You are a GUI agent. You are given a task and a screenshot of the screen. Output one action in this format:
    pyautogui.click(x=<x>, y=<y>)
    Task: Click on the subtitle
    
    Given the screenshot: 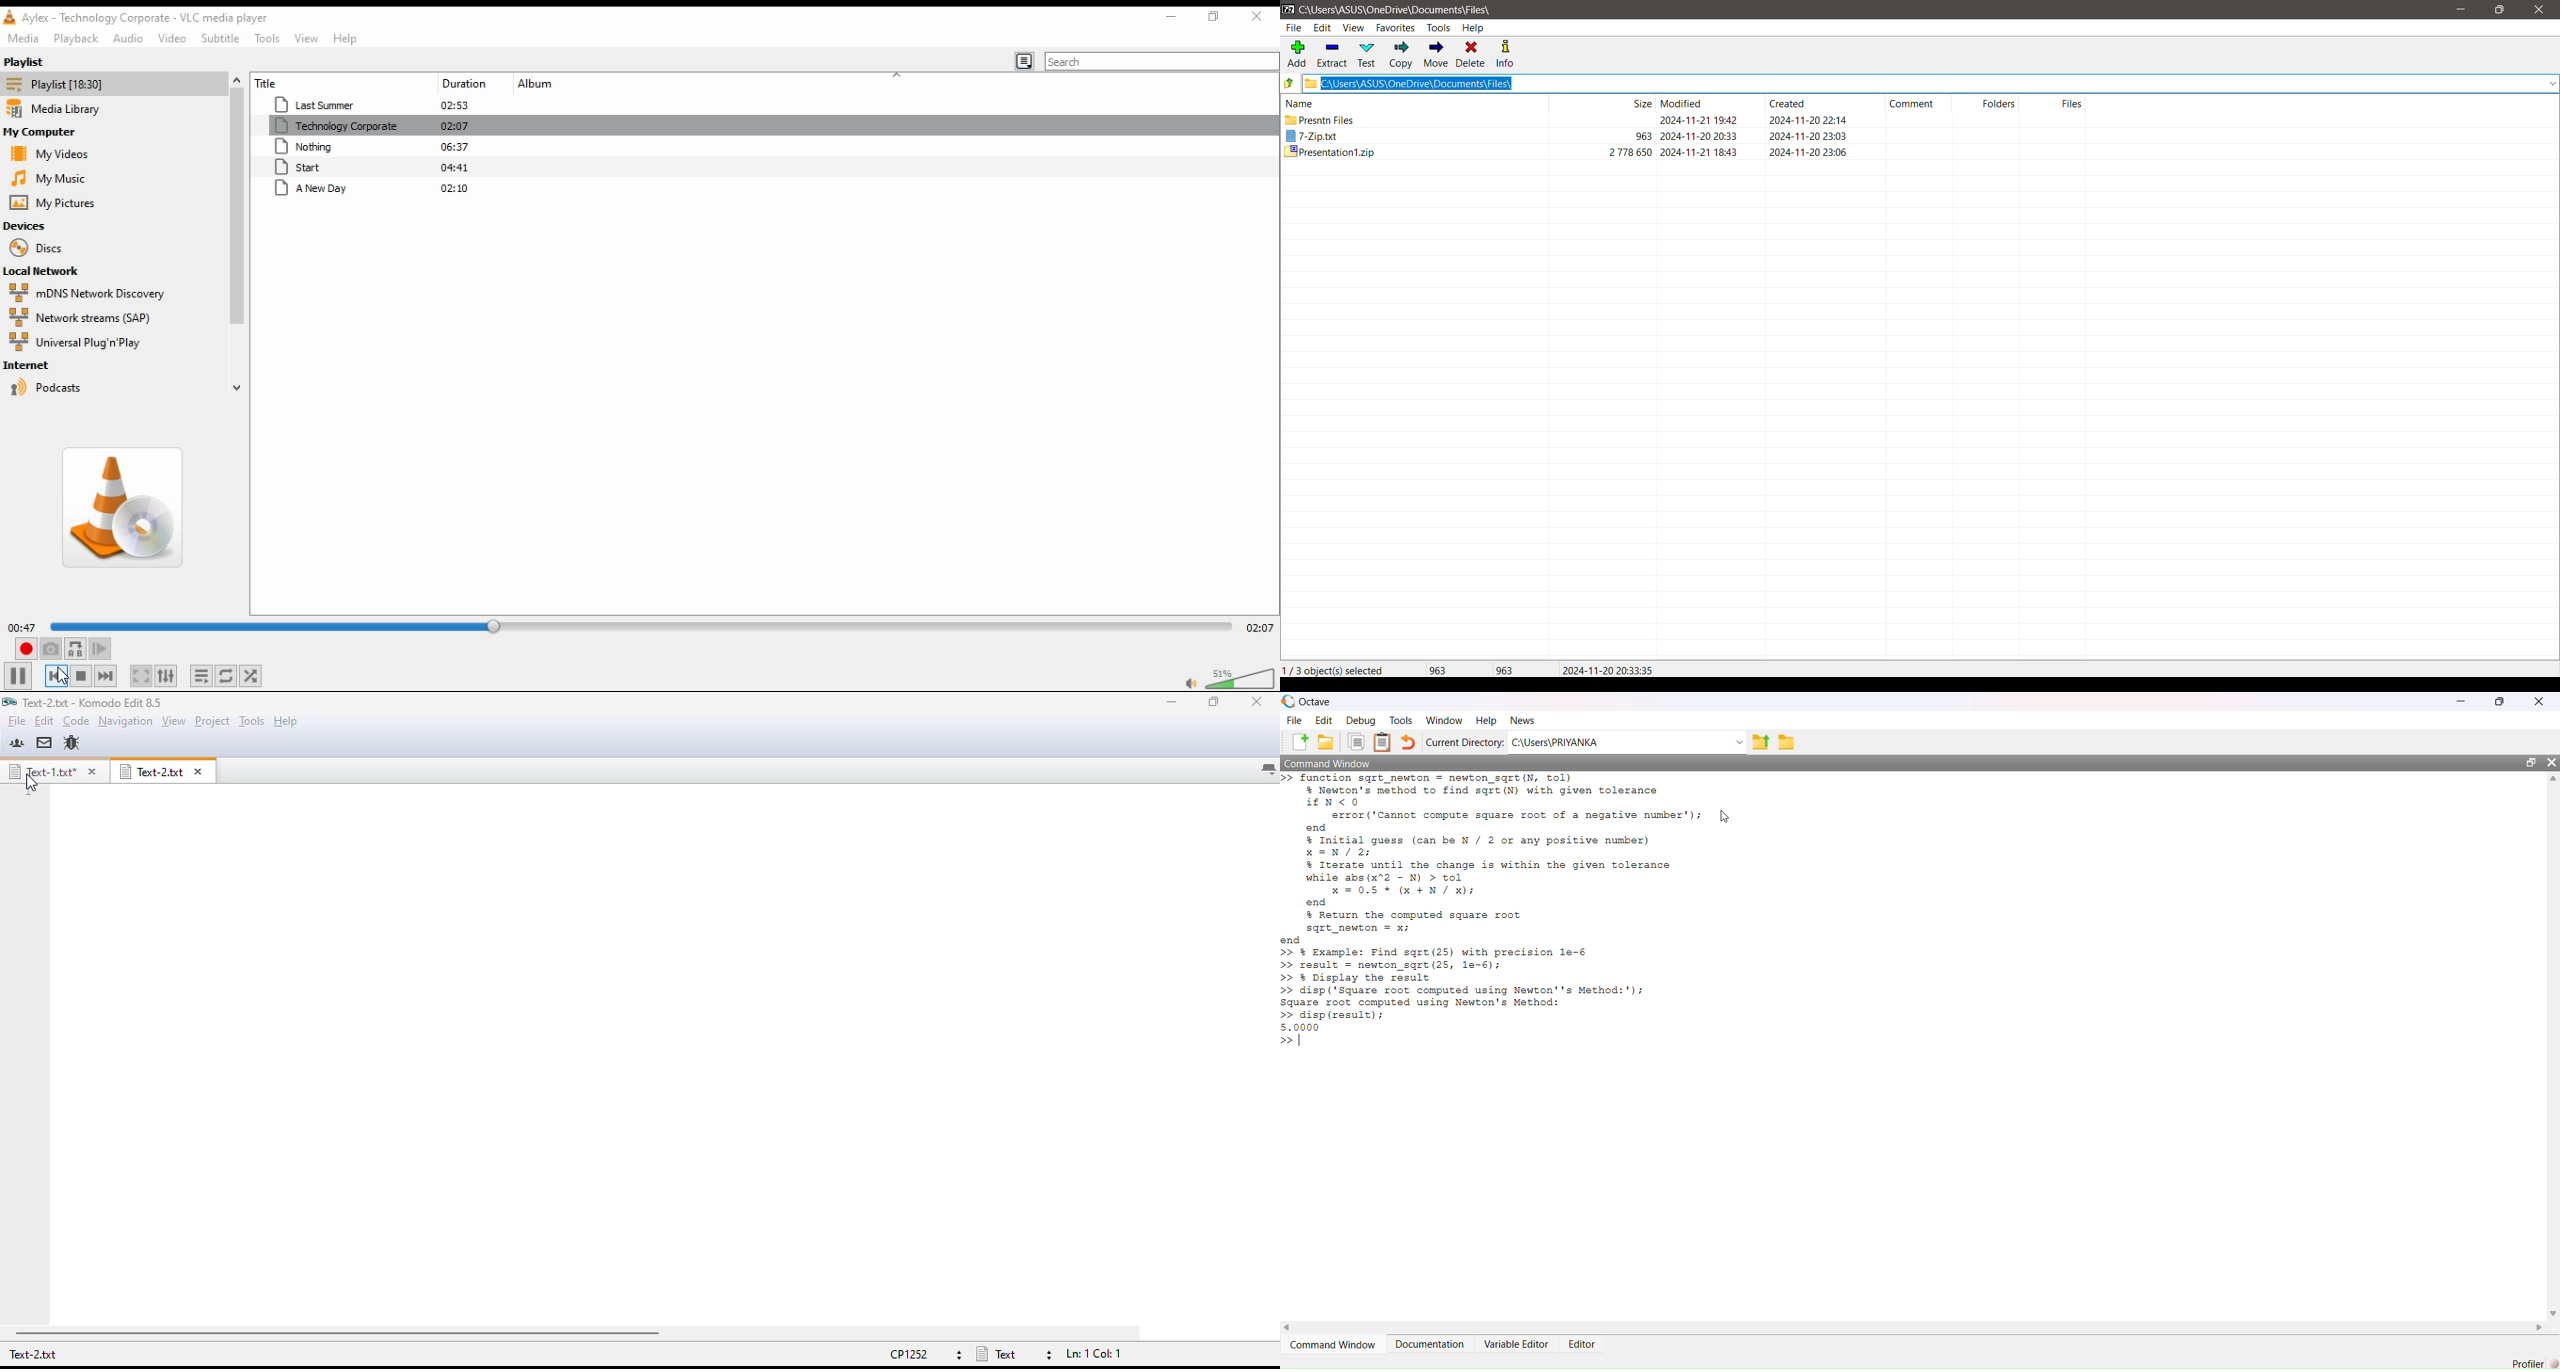 What is the action you would take?
    pyautogui.click(x=219, y=37)
    